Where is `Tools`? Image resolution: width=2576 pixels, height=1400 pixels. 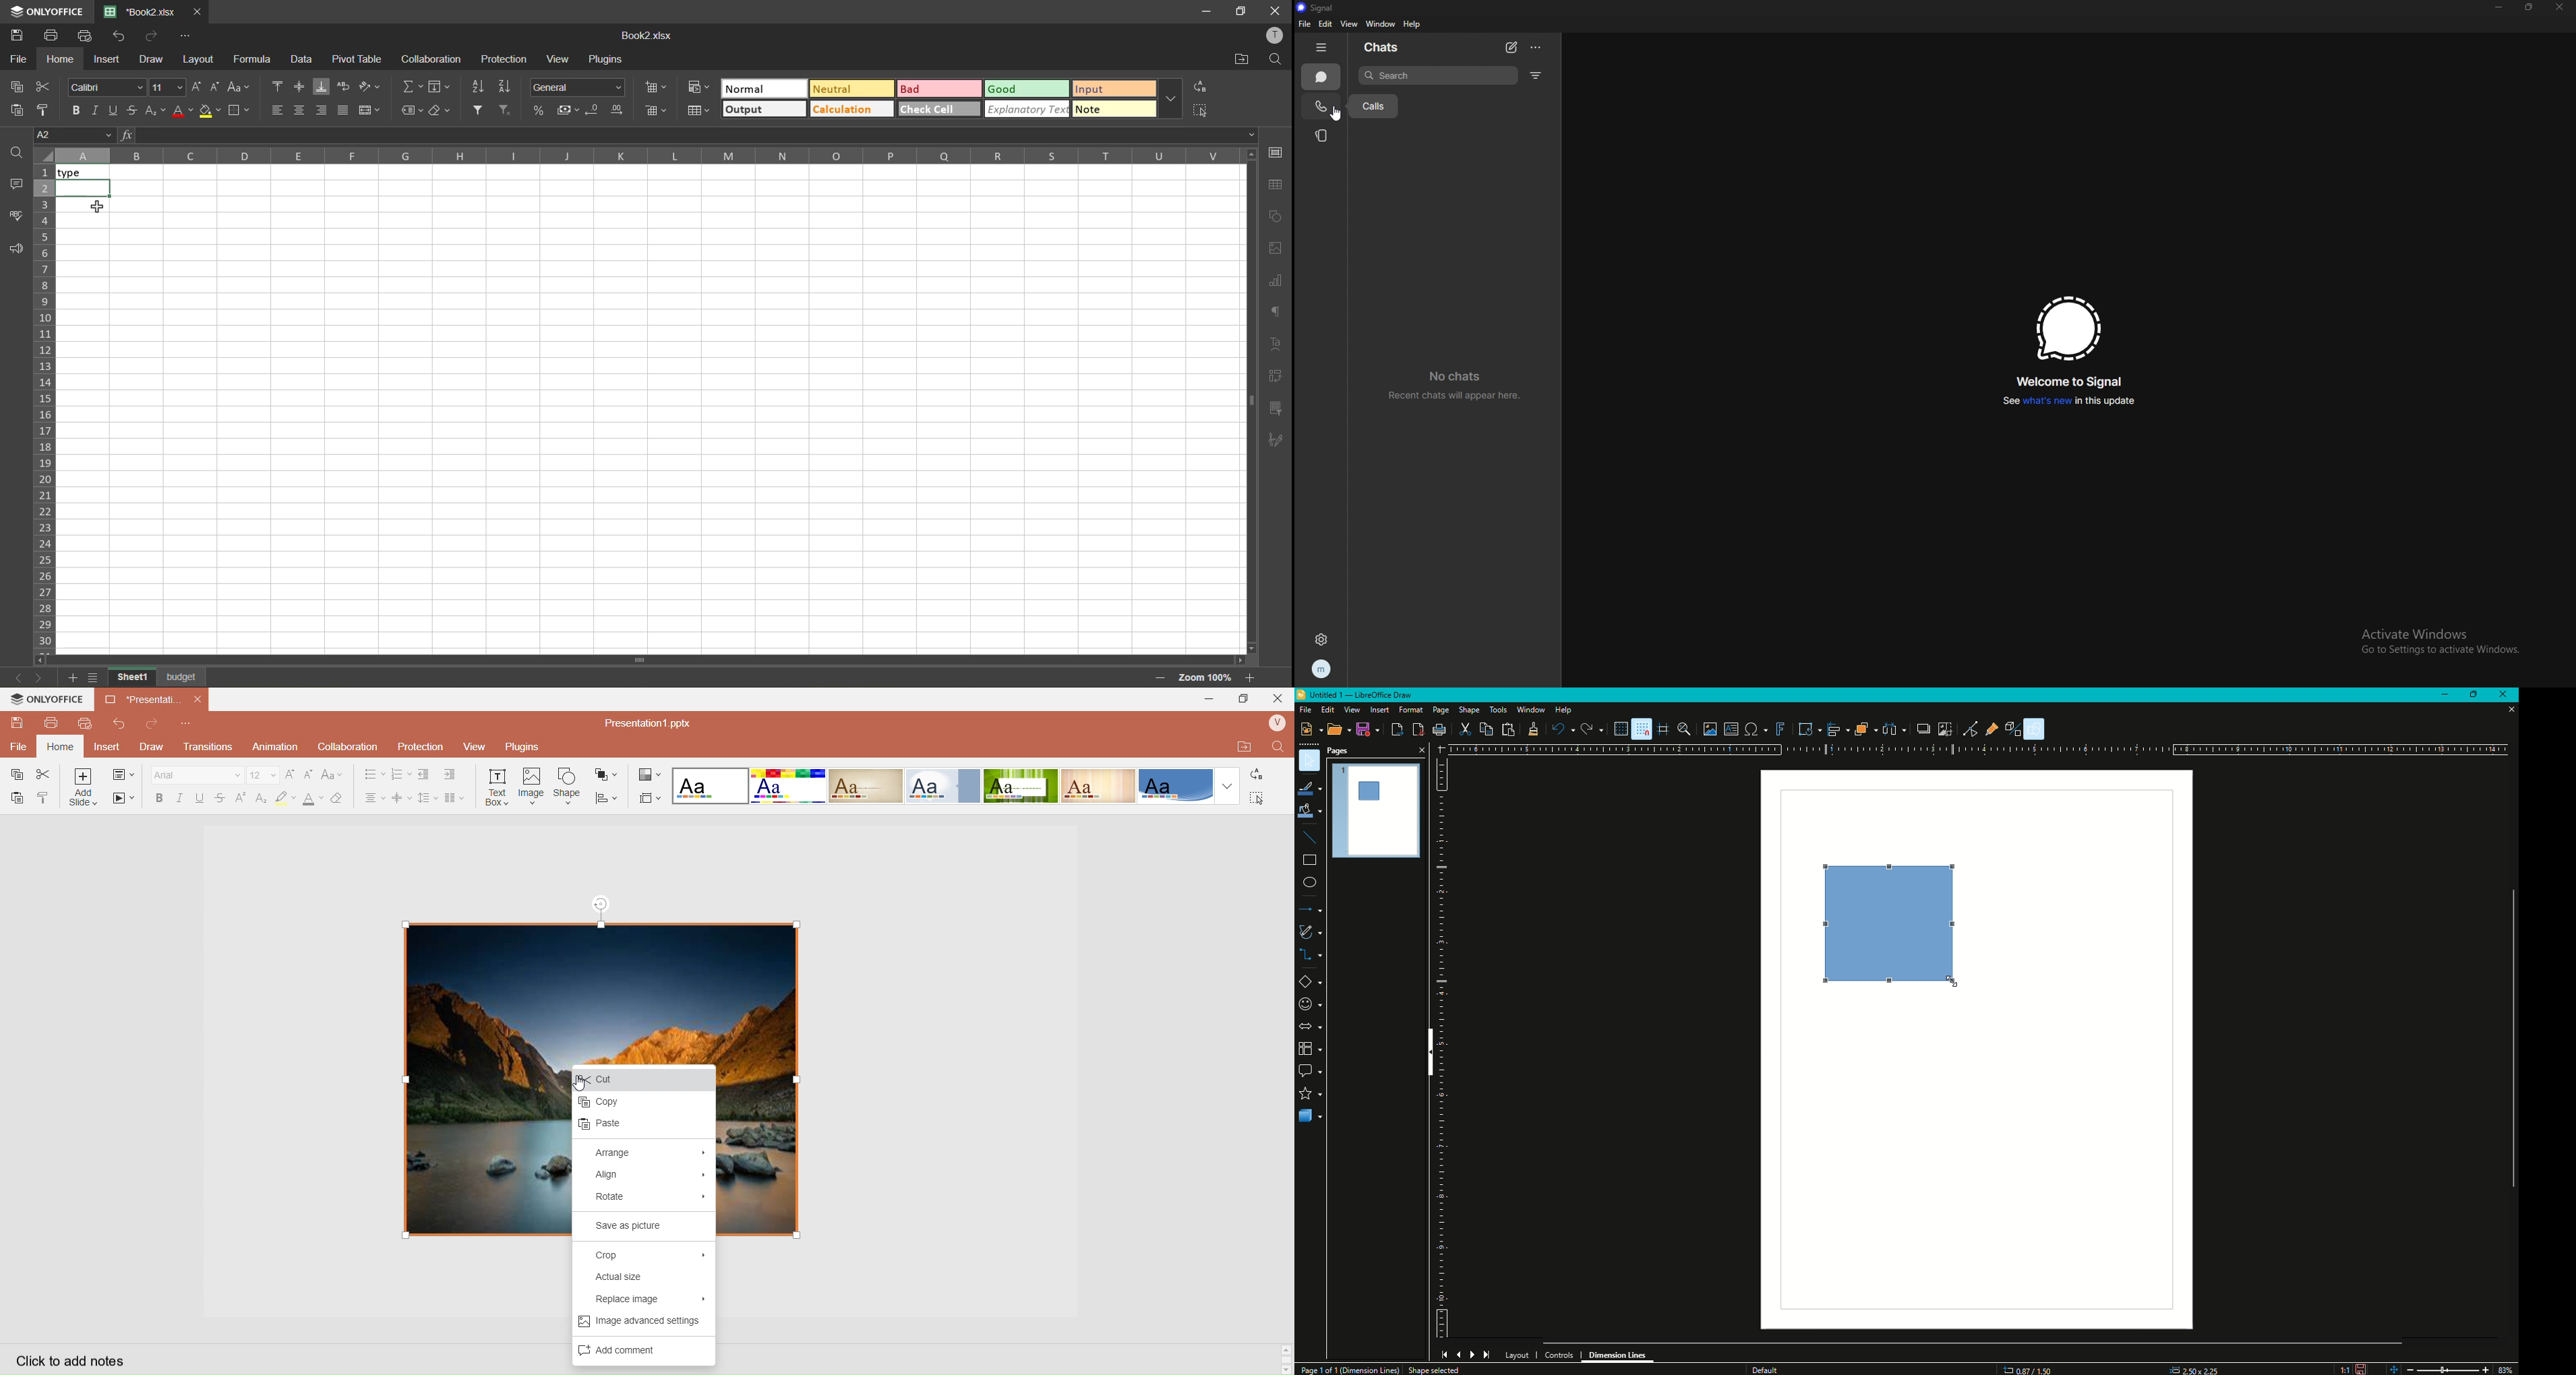
Tools is located at coordinates (1498, 709).